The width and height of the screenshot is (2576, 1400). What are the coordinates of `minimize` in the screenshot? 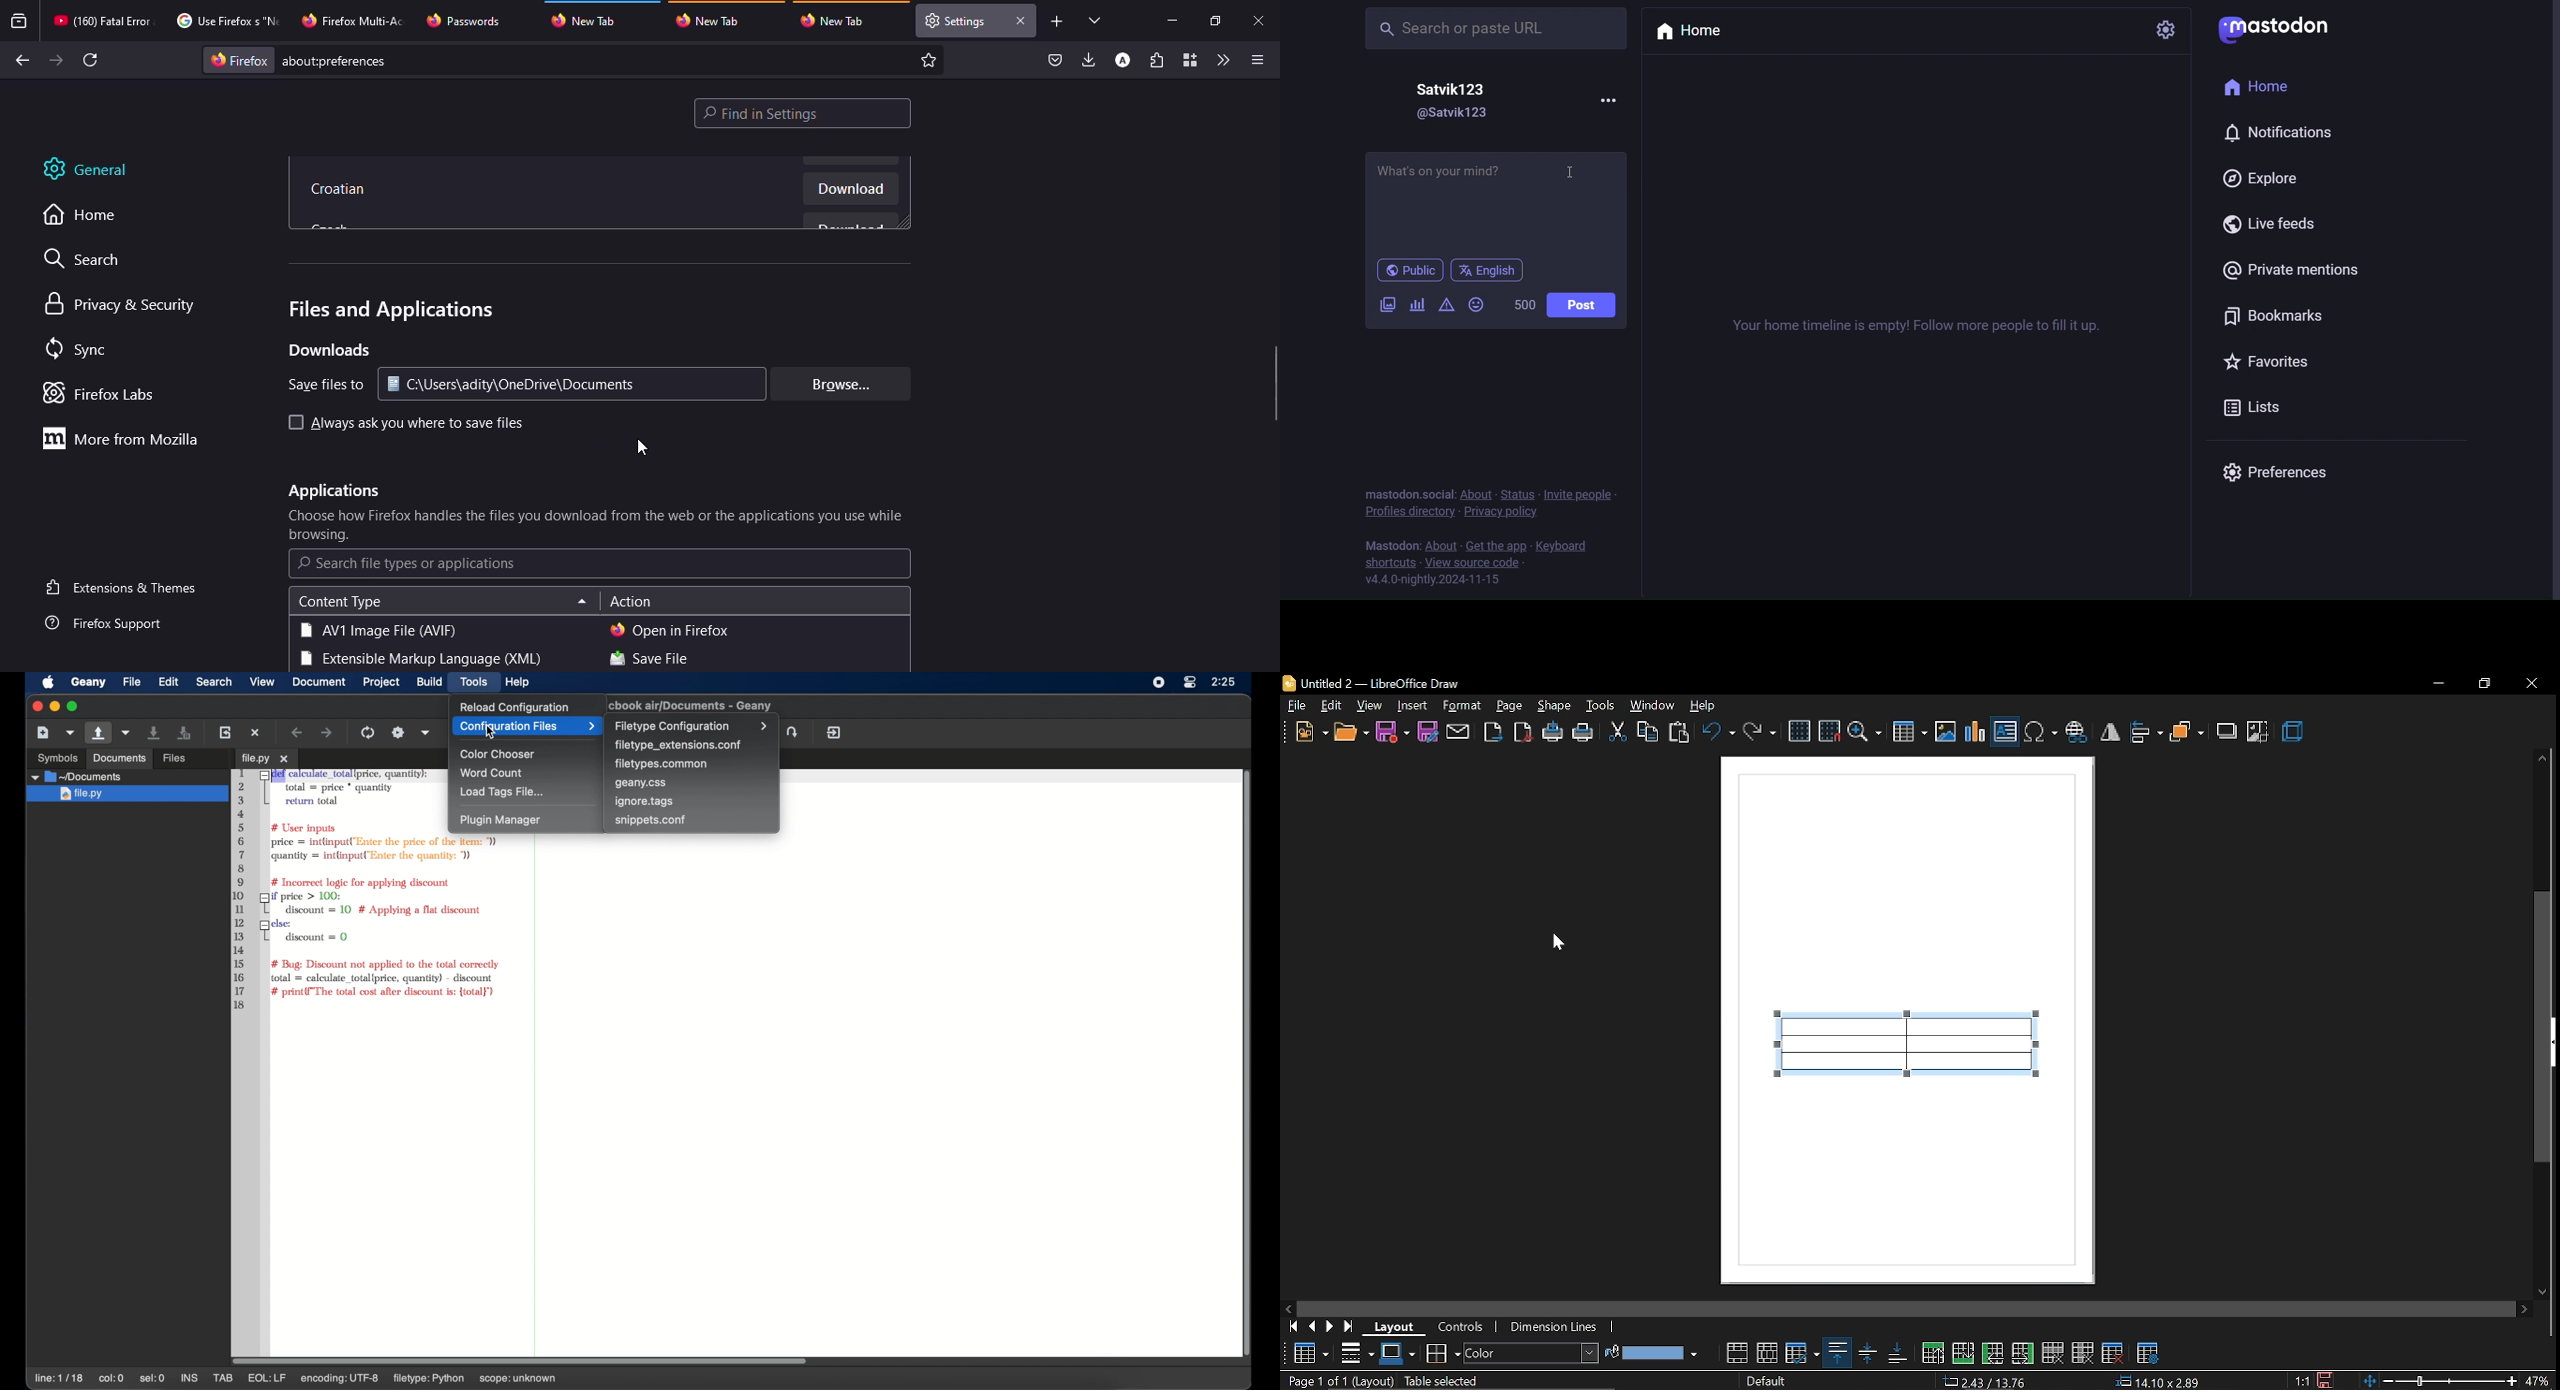 It's located at (2437, 685).